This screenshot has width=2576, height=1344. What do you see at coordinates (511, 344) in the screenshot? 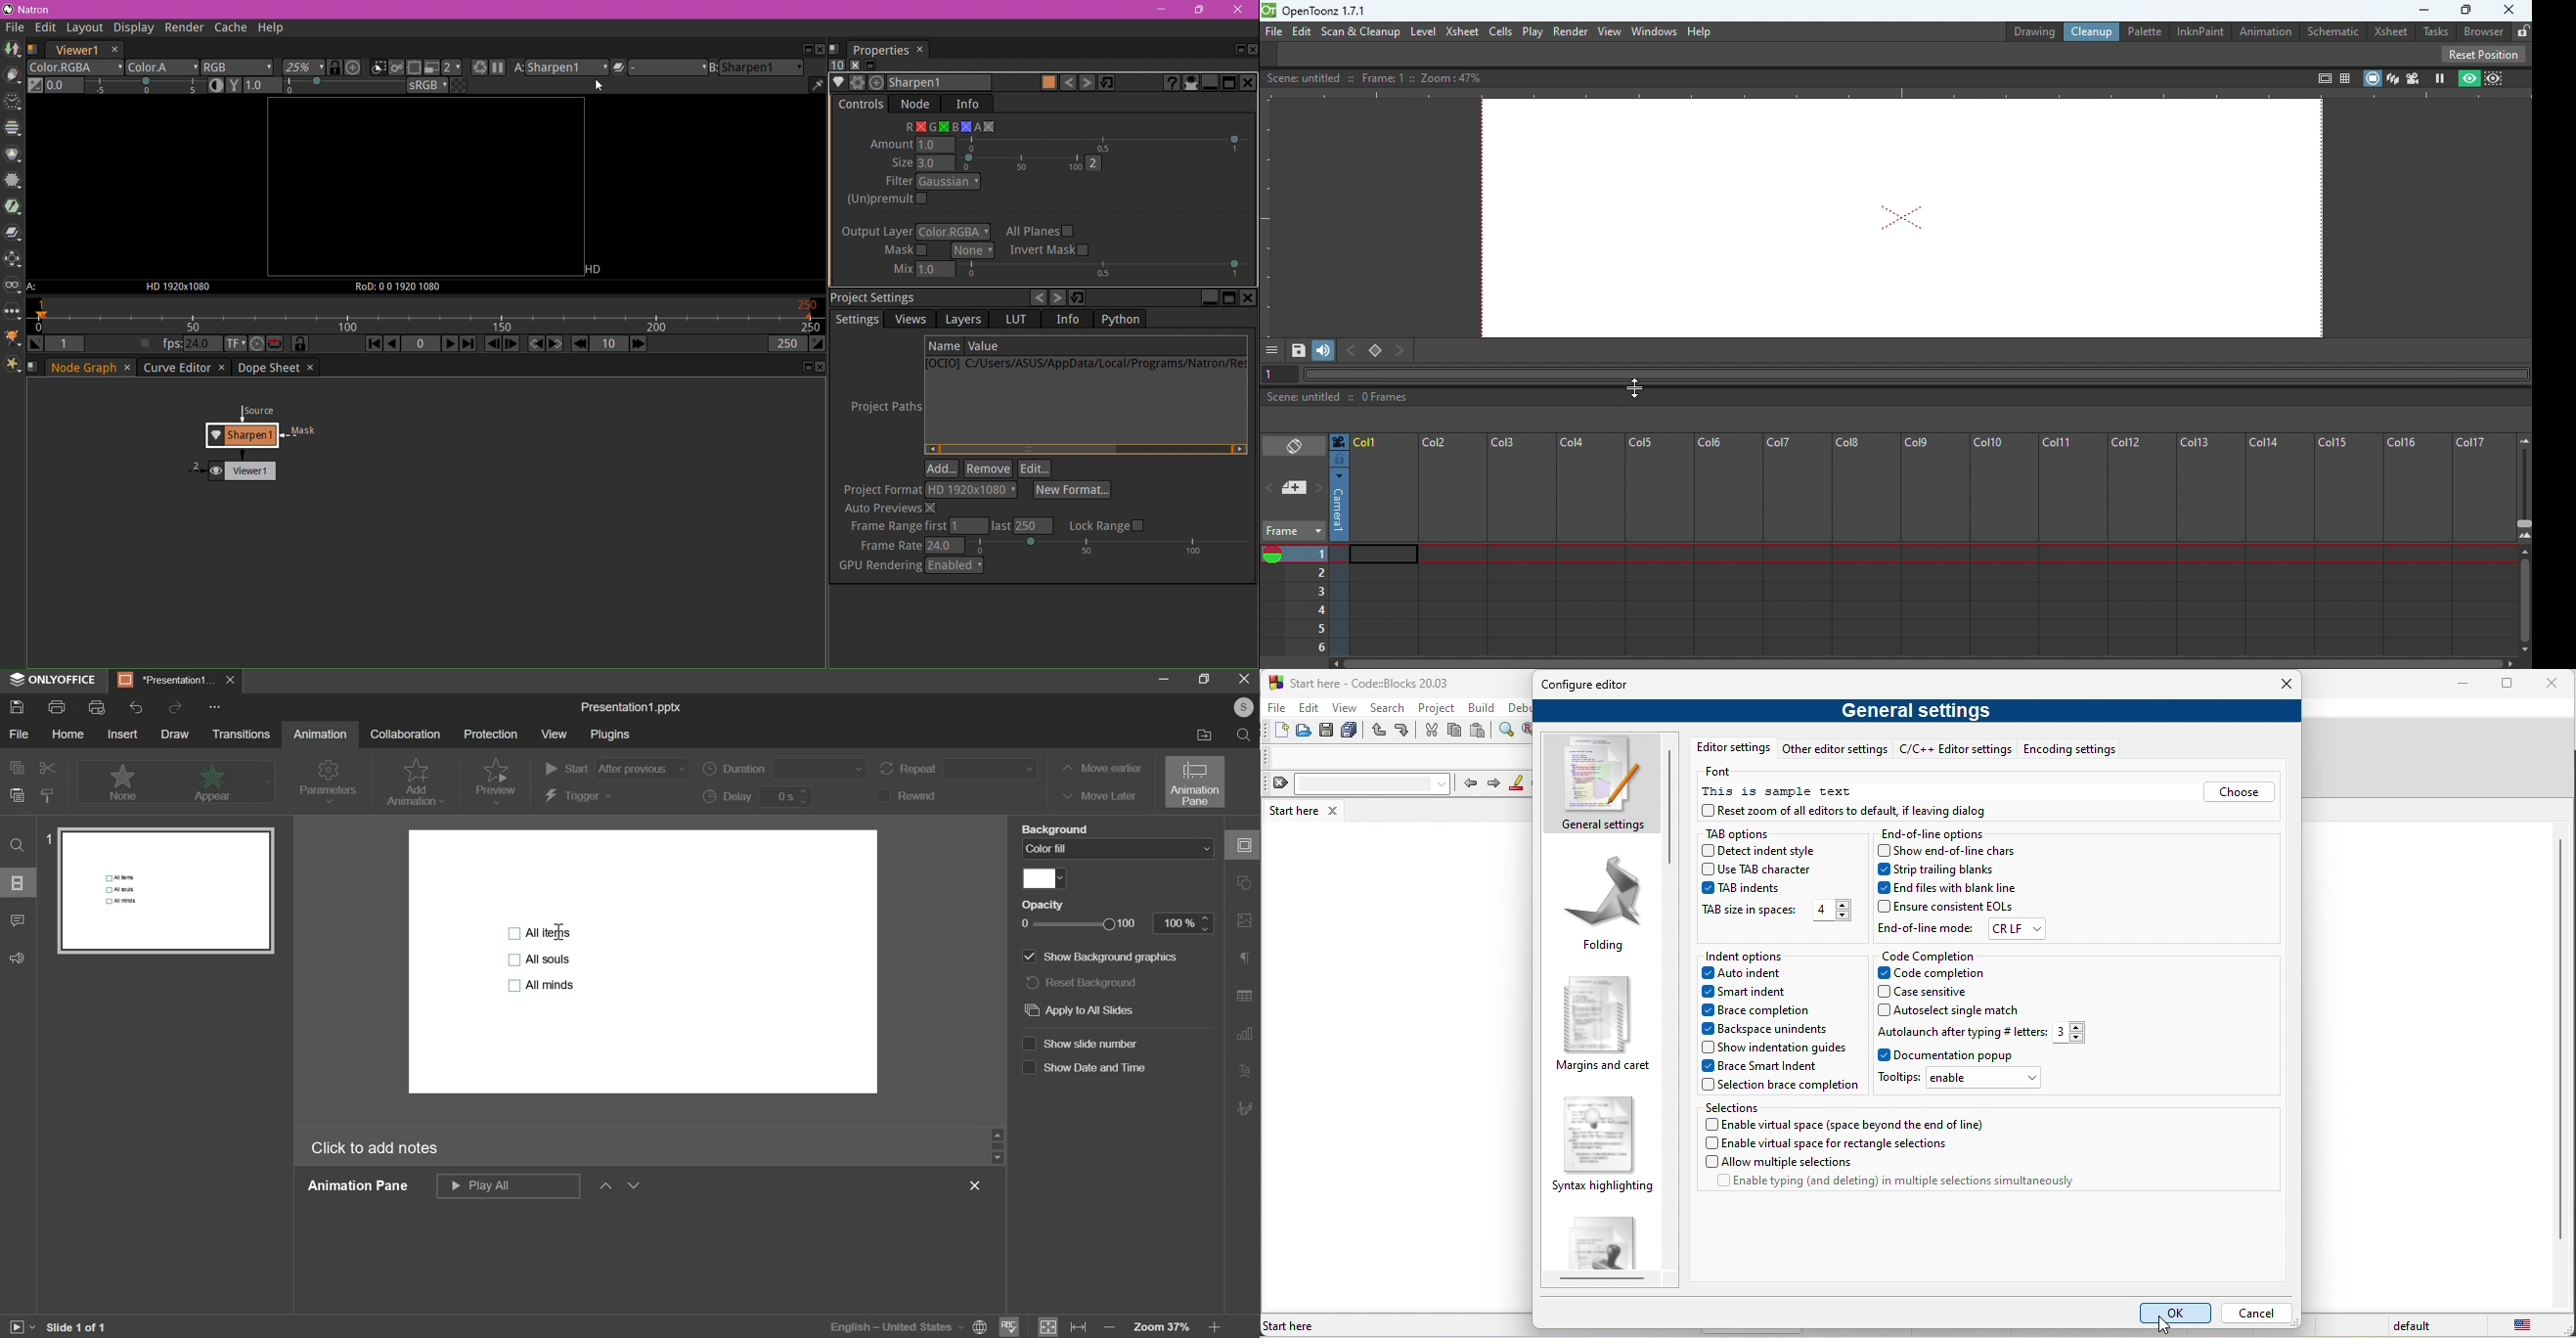
I see `Next frame` at bounding box center [511, 344].